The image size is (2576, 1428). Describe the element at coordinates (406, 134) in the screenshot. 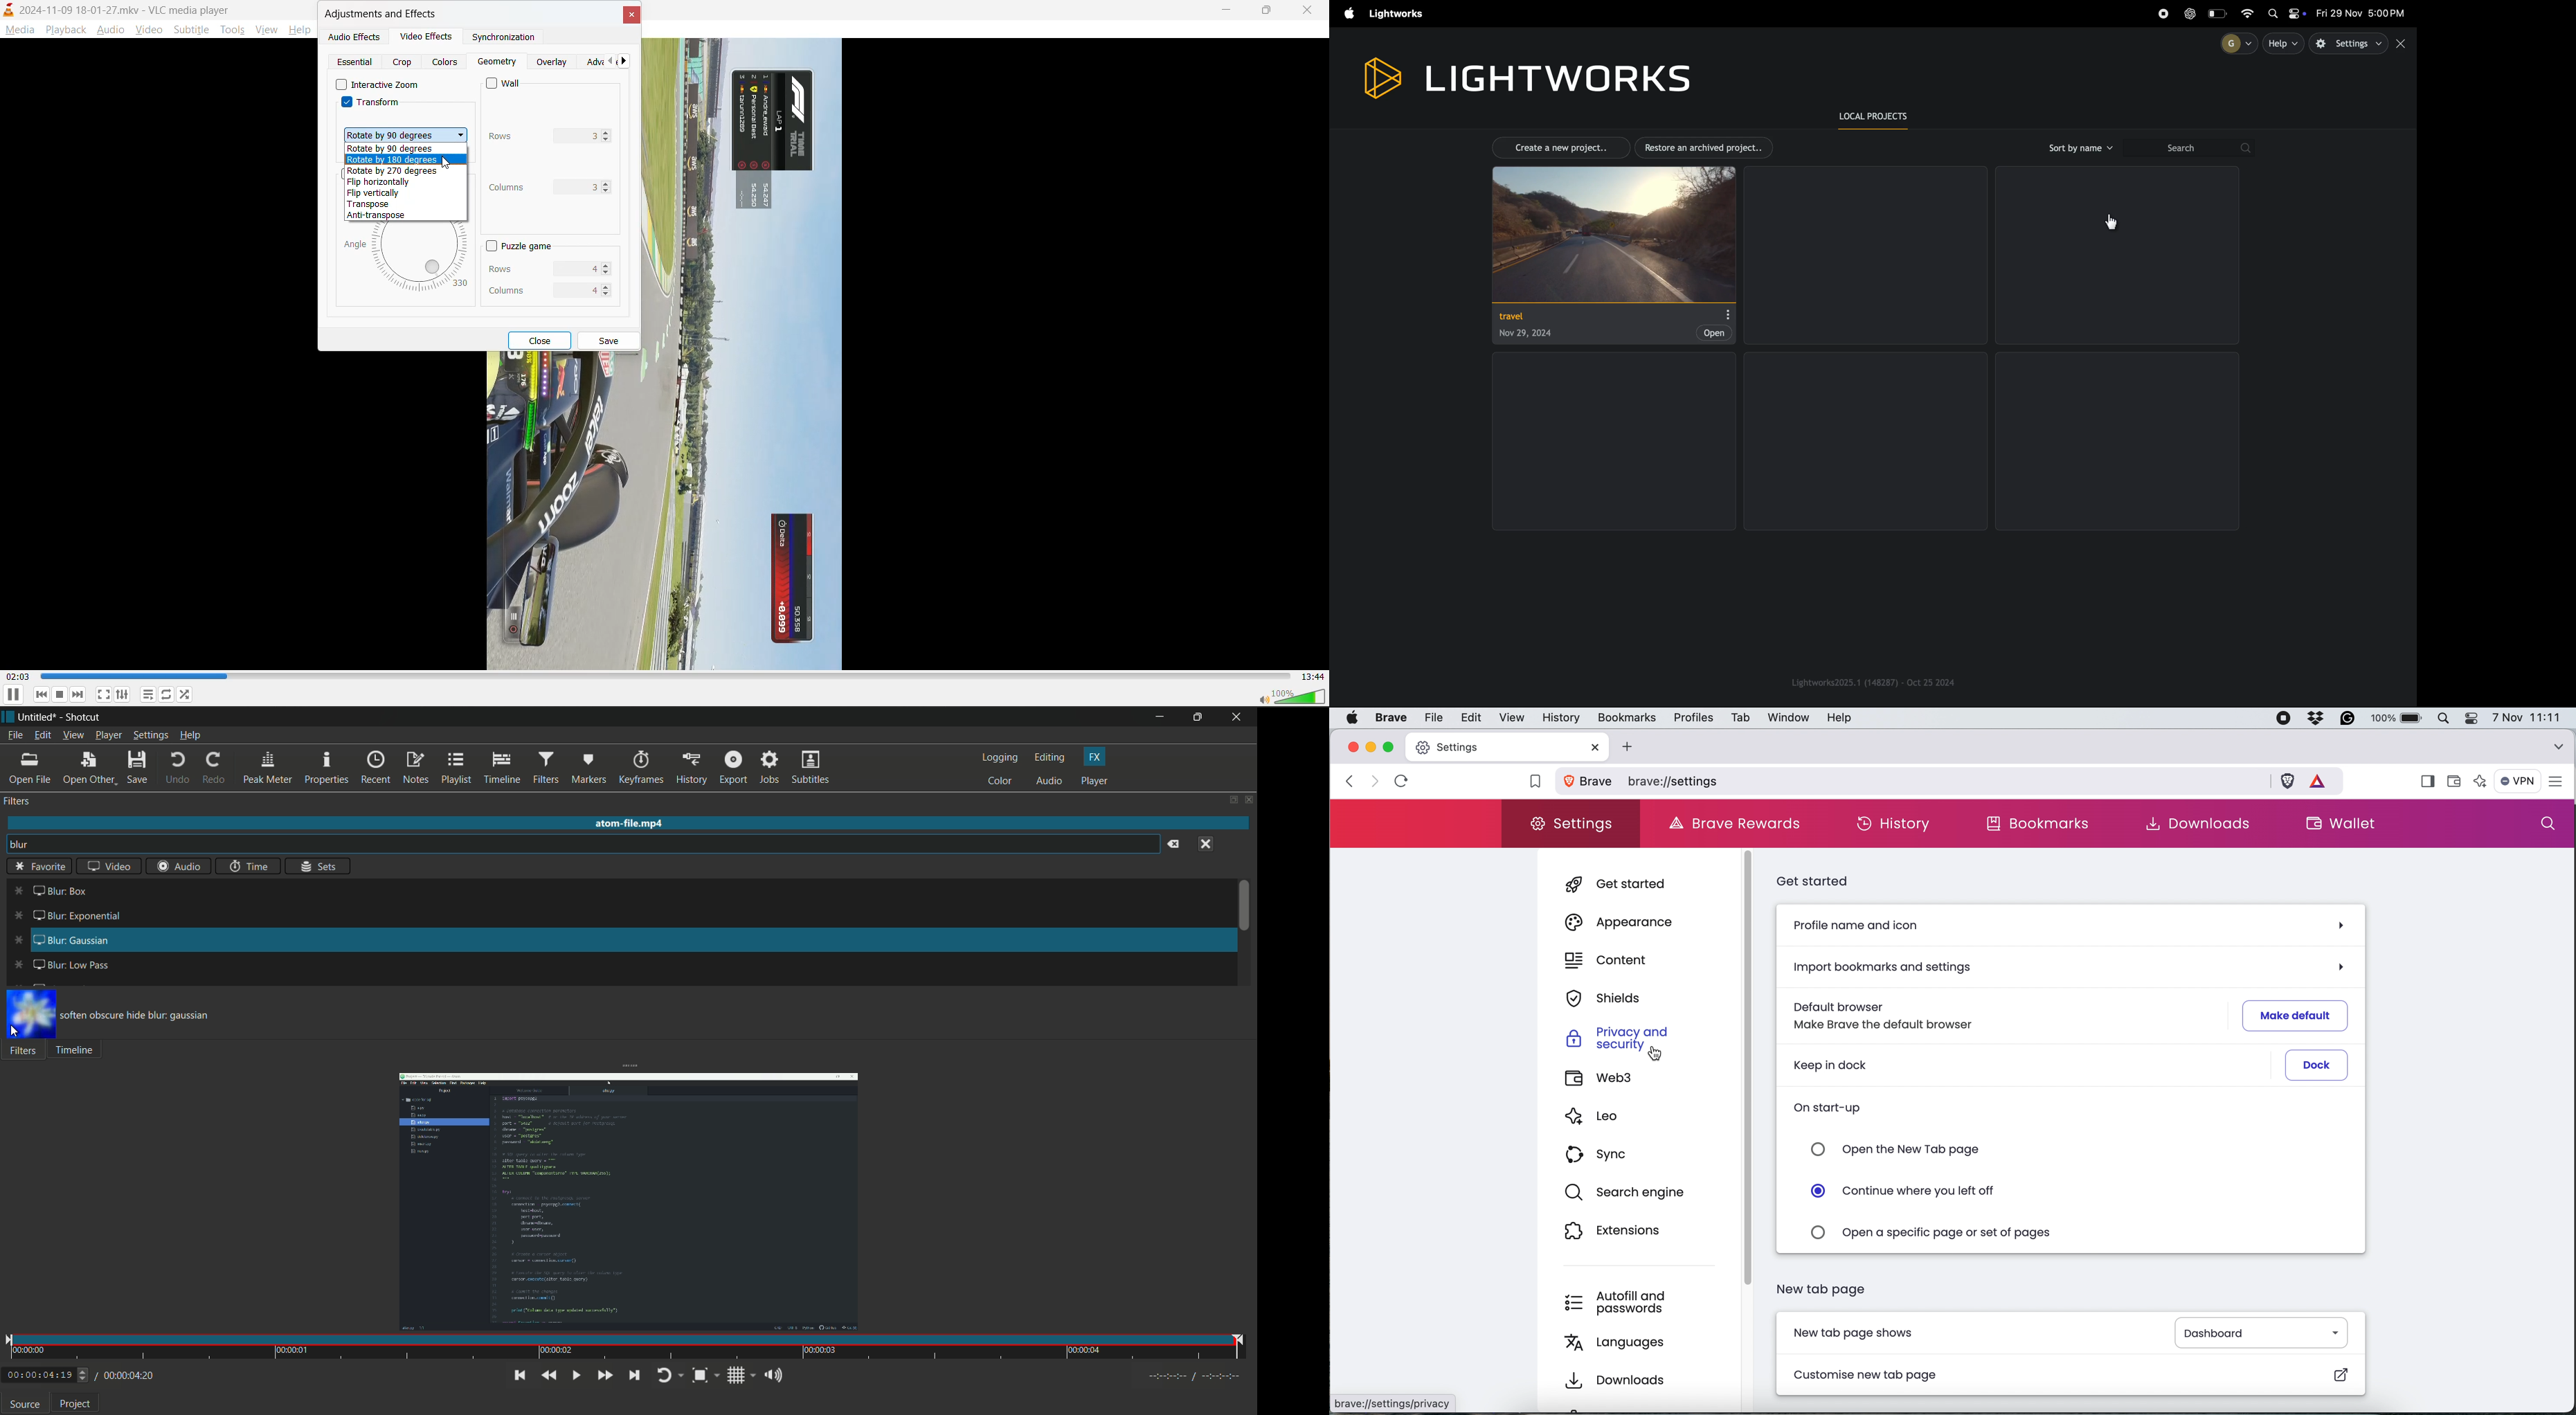

I see `rotate by 90 degrees` at that location.